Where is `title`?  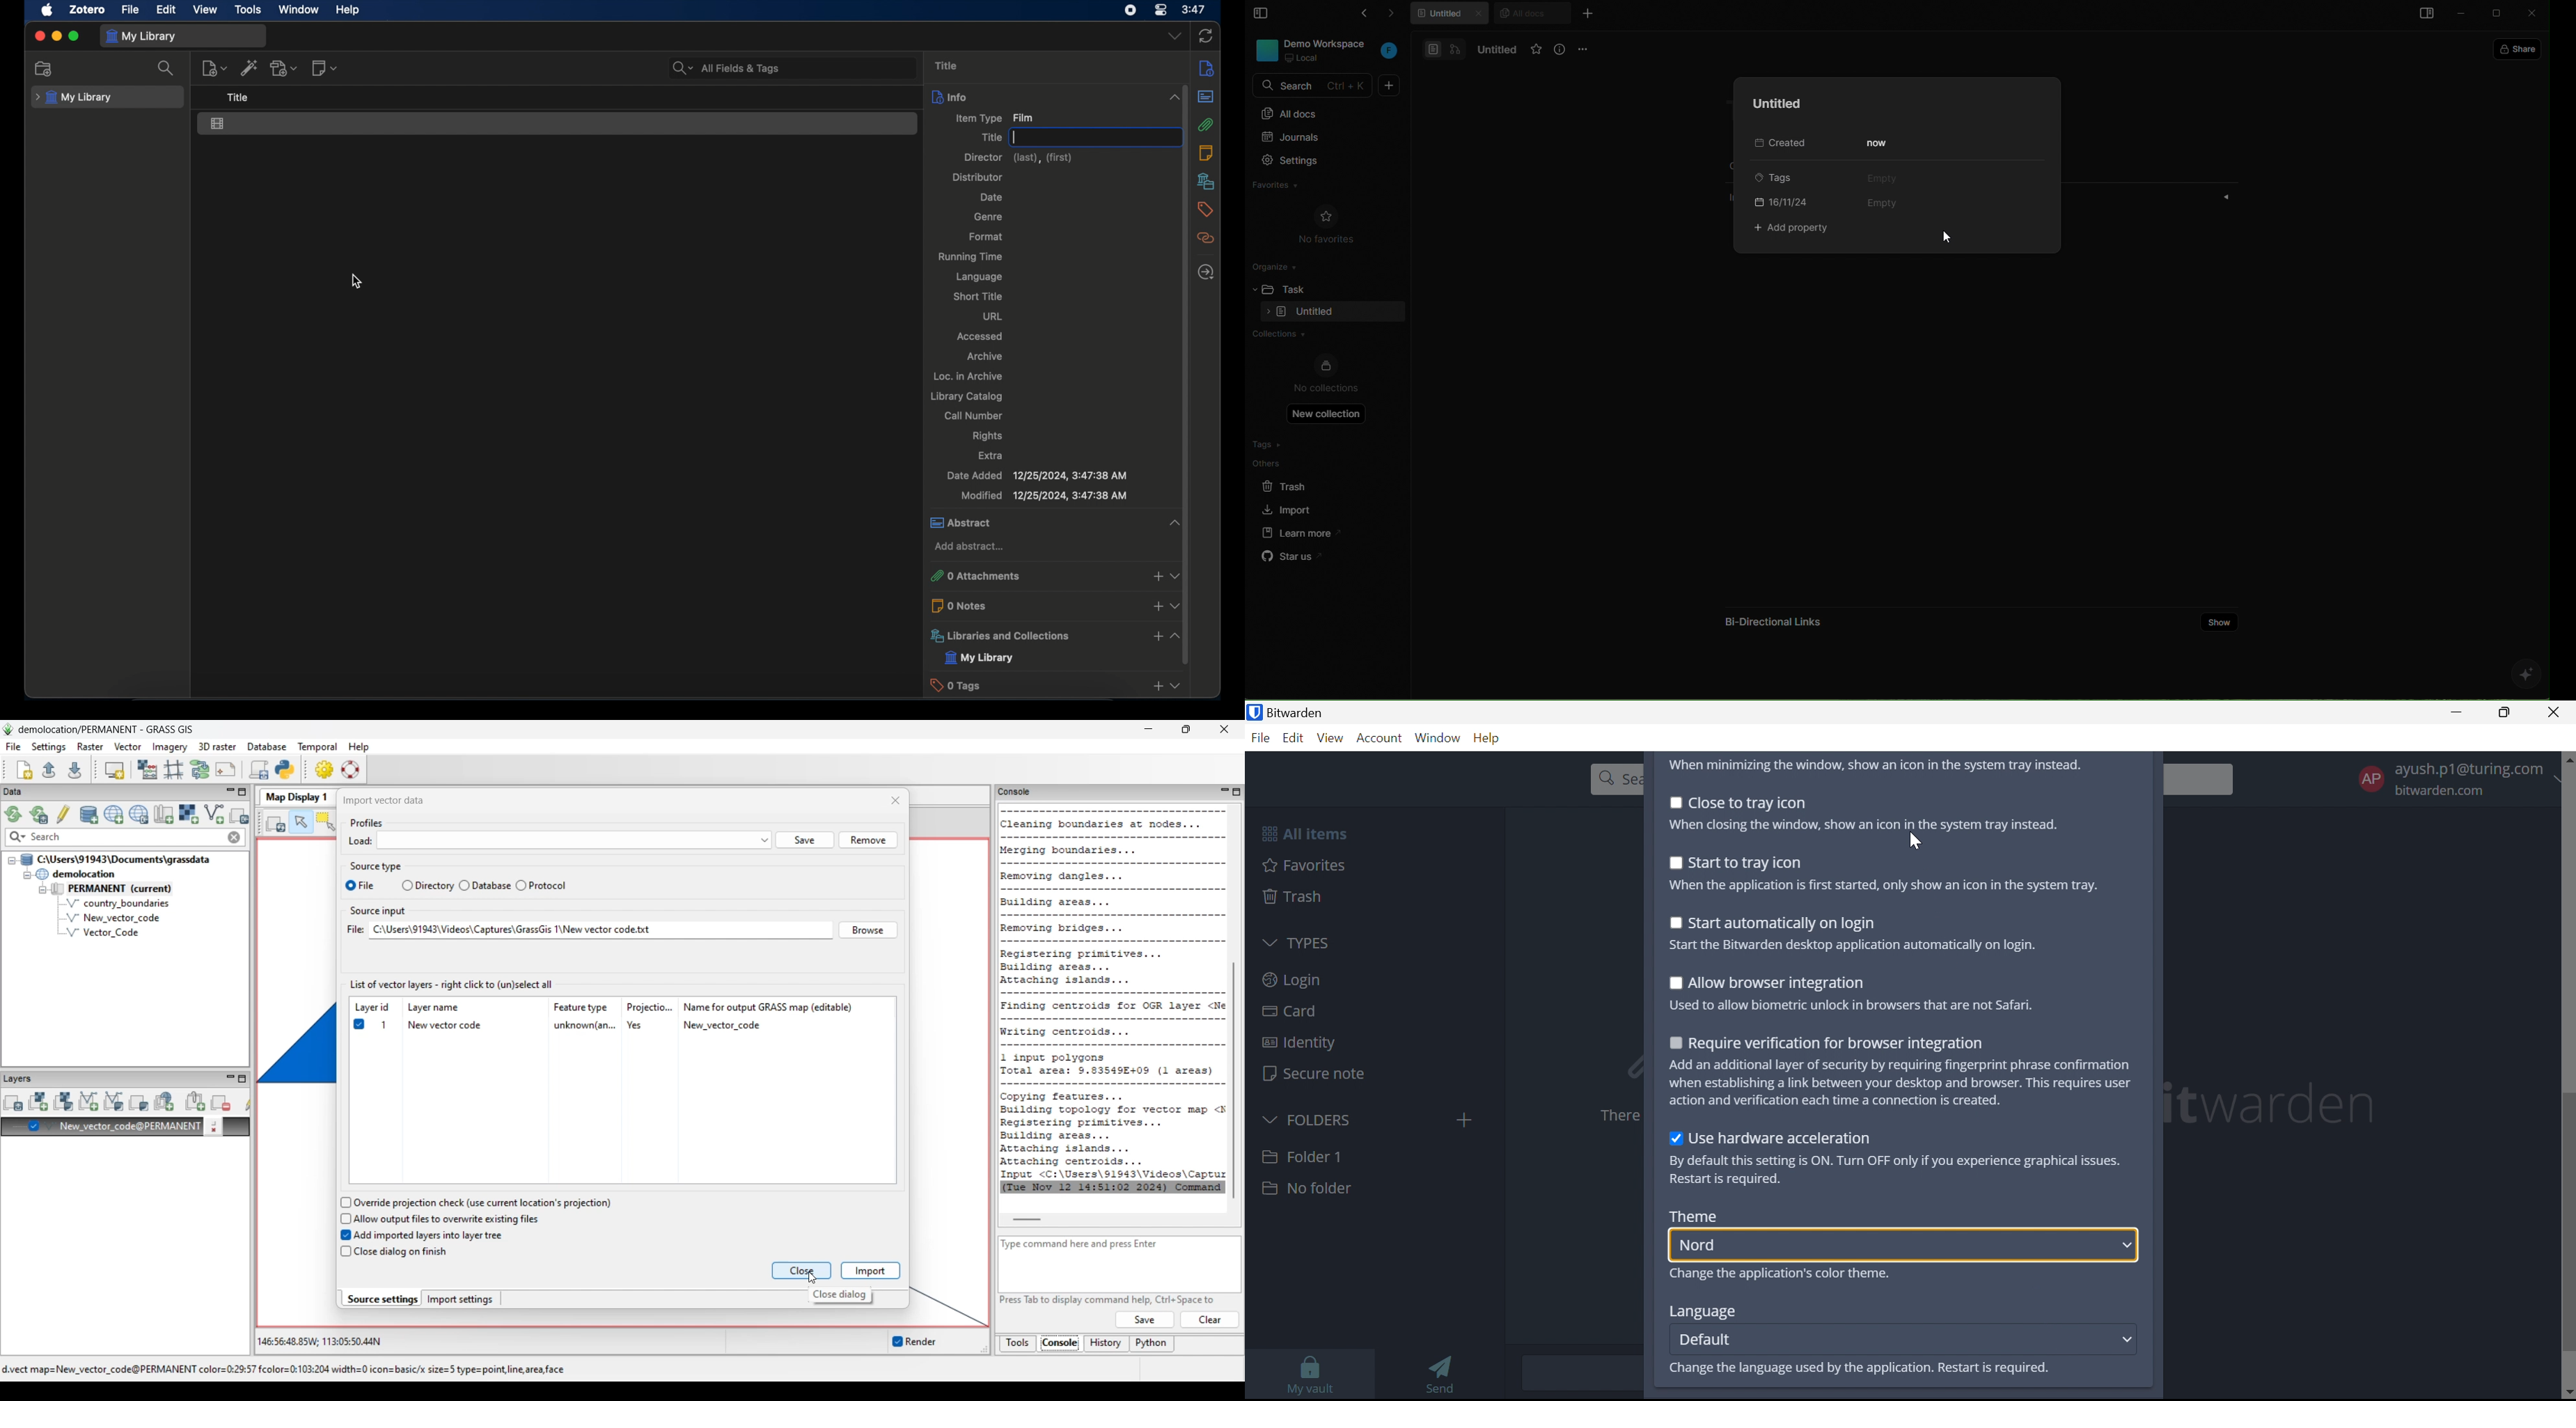 title is located at coordinates (237, 98).